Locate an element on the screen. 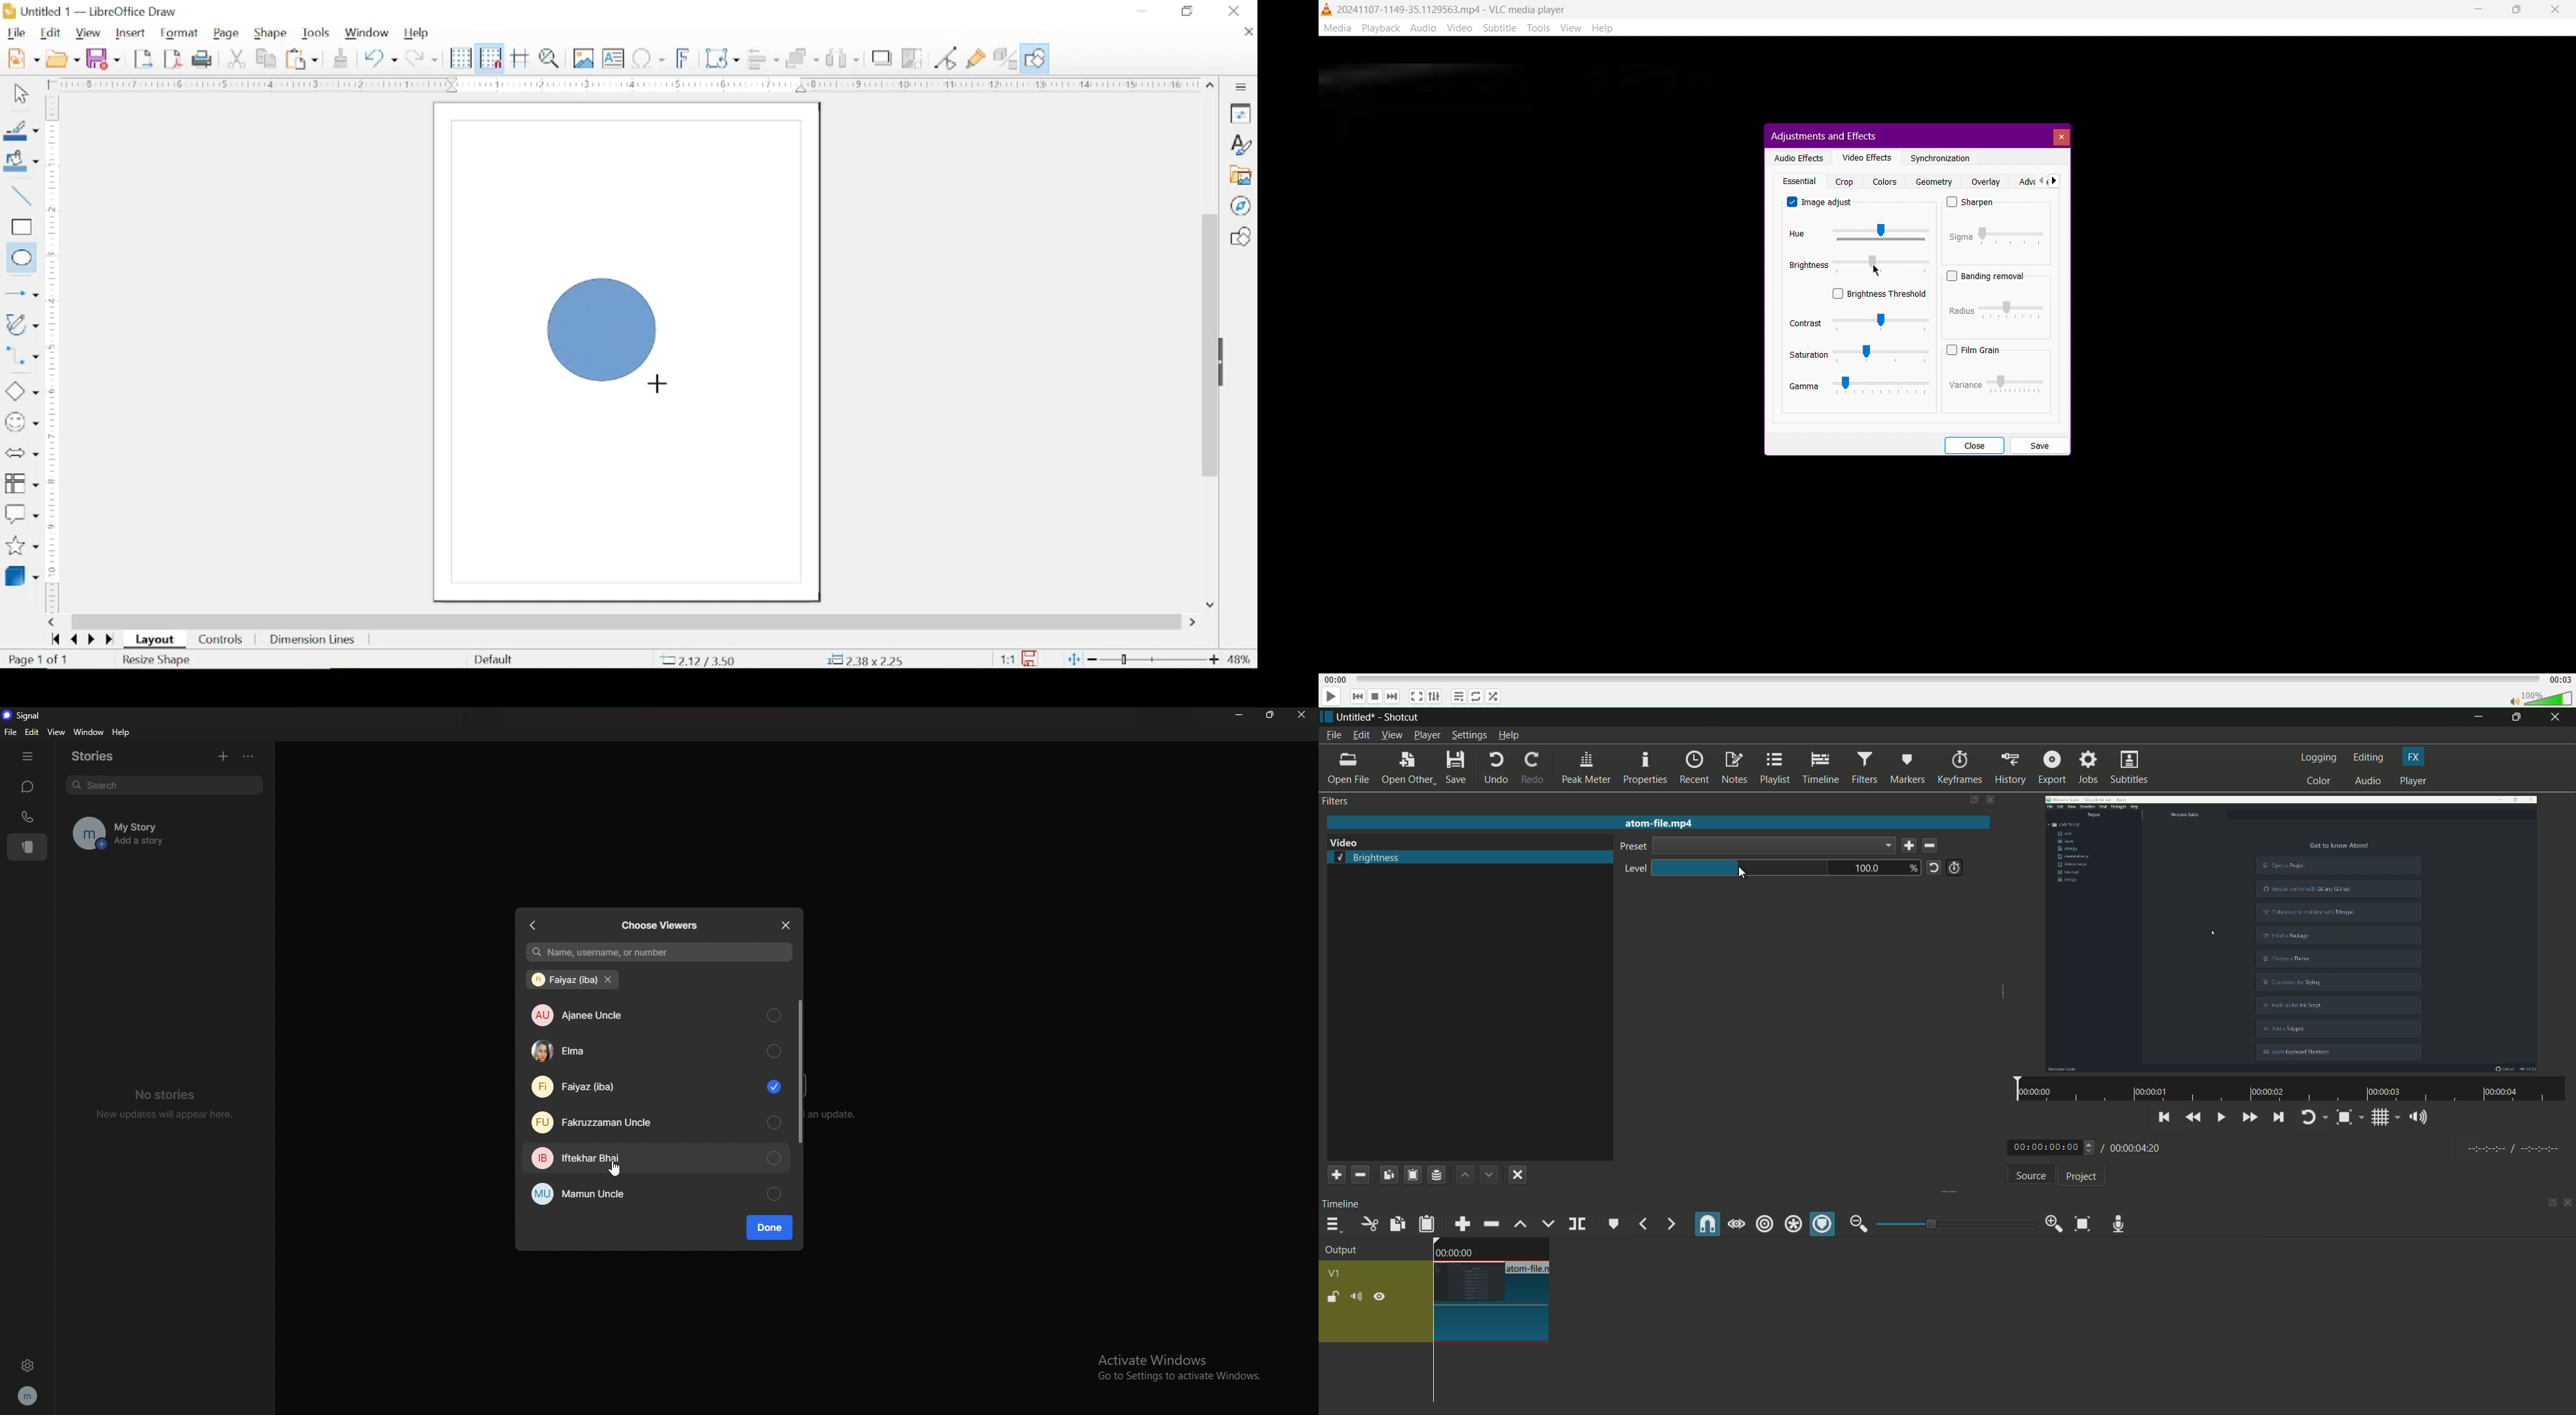  show tabs is located at coordinates (2548, 1204).